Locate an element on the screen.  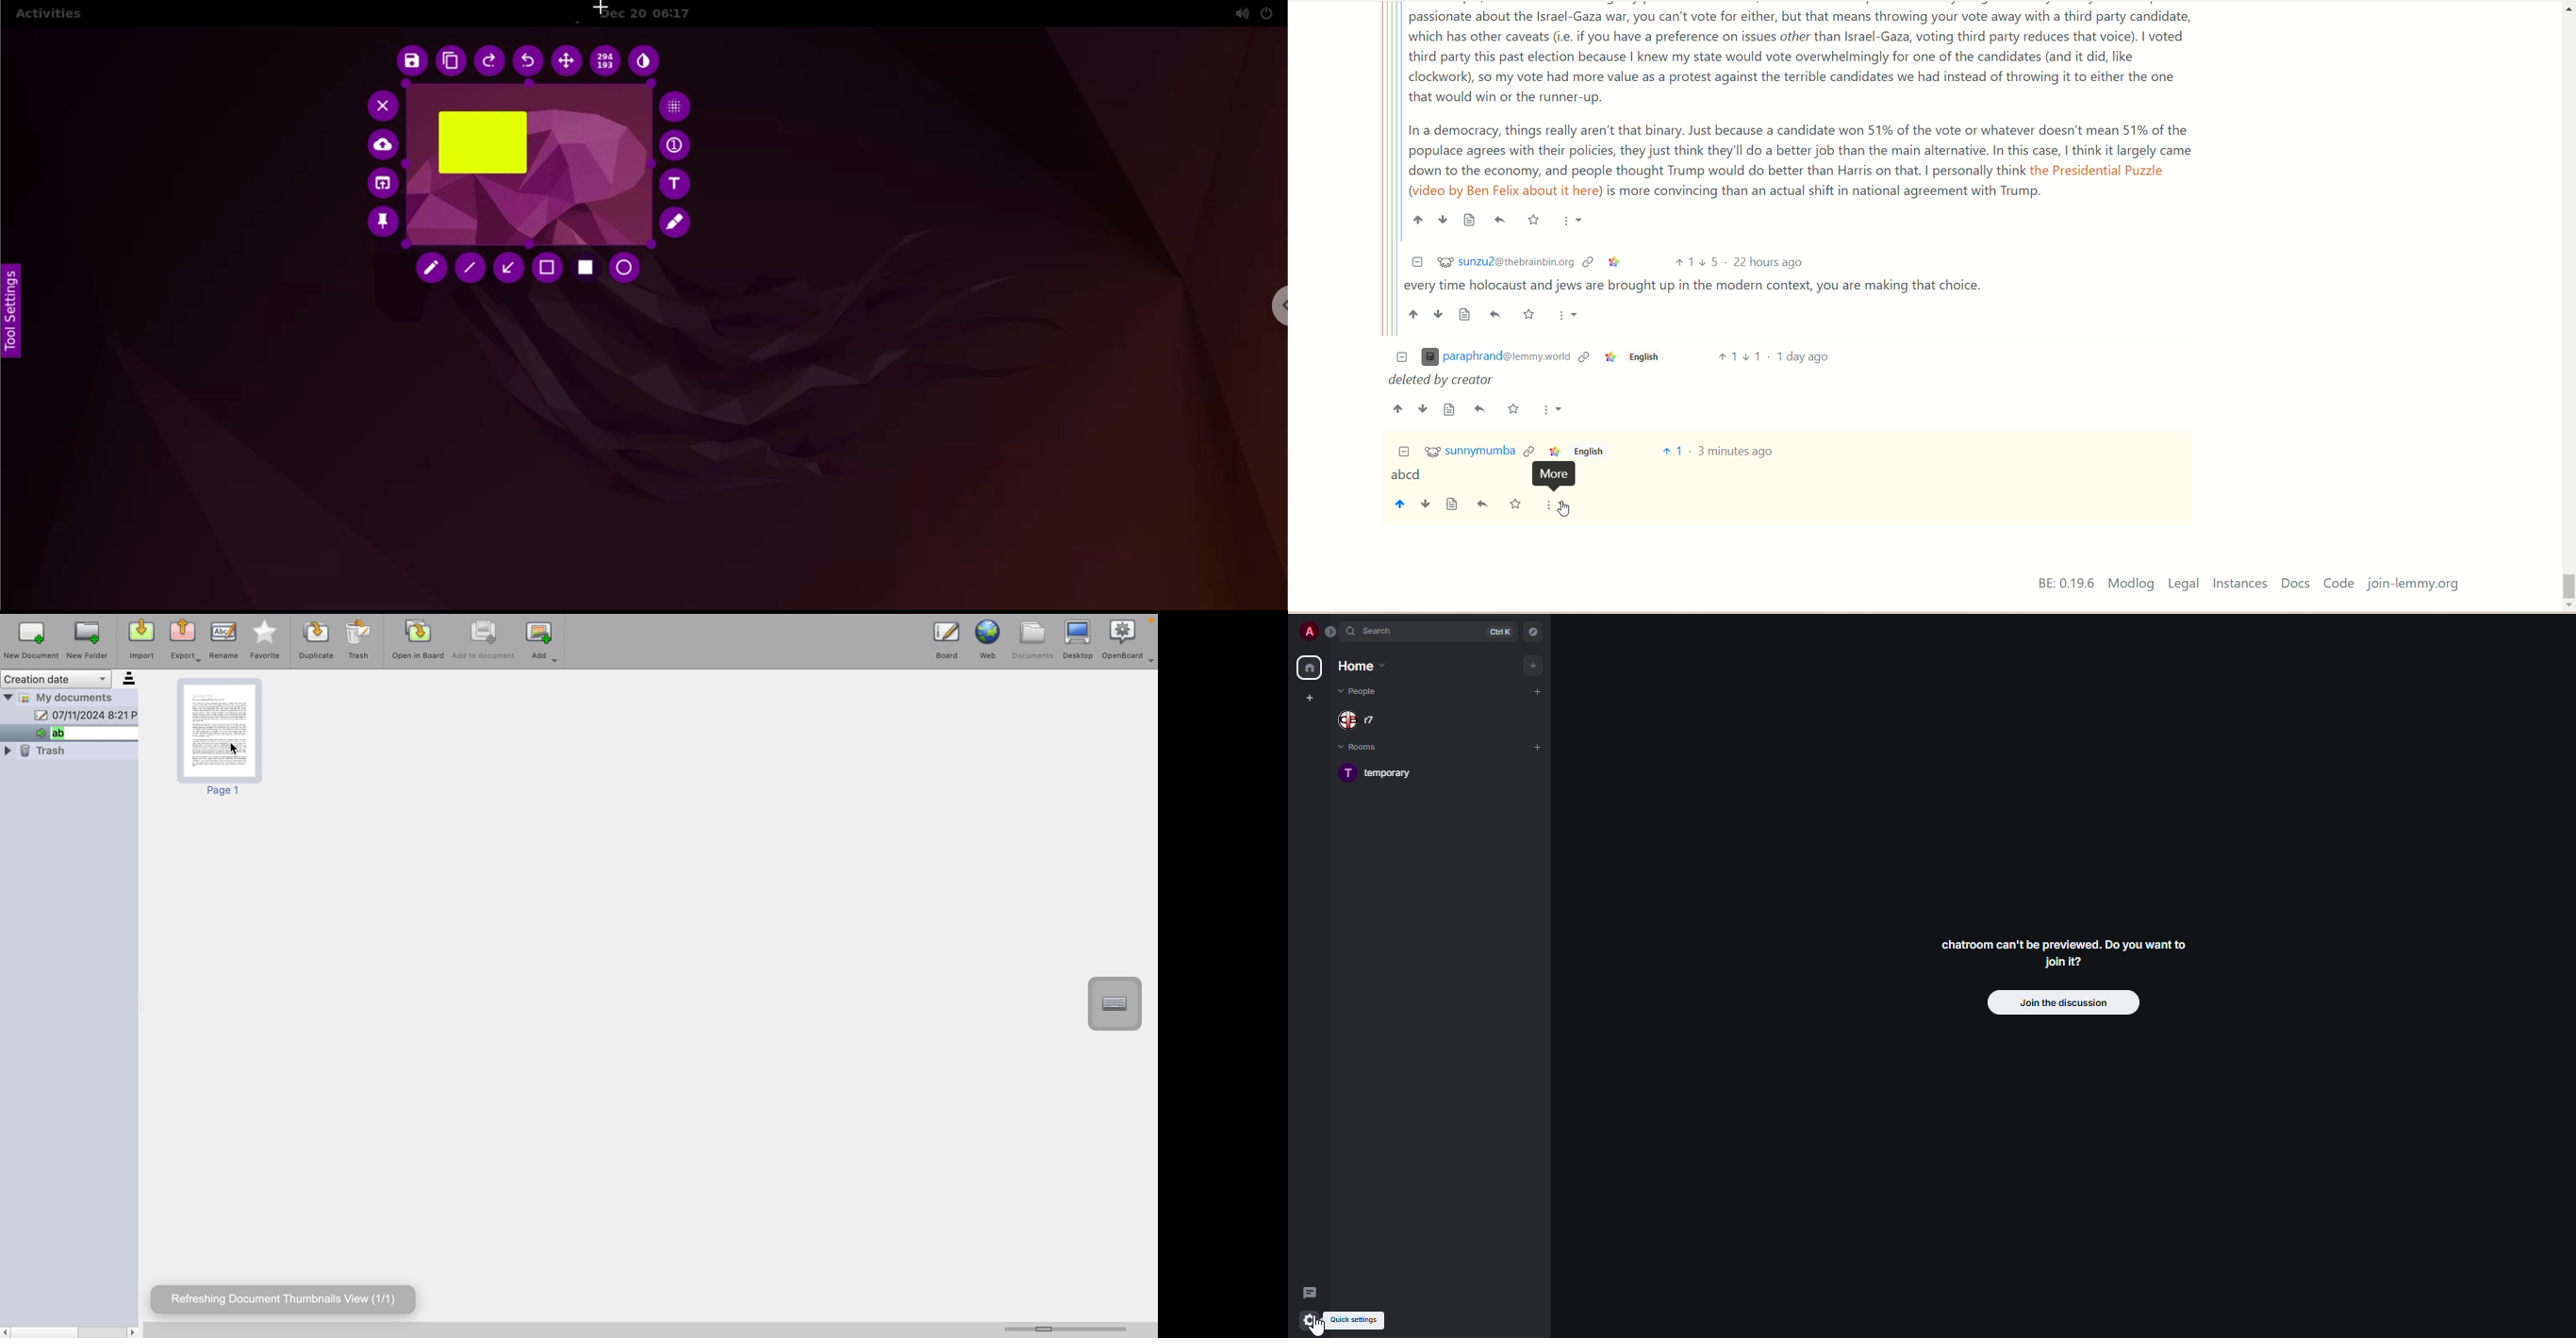
search is located at coordinates (1378, 632).